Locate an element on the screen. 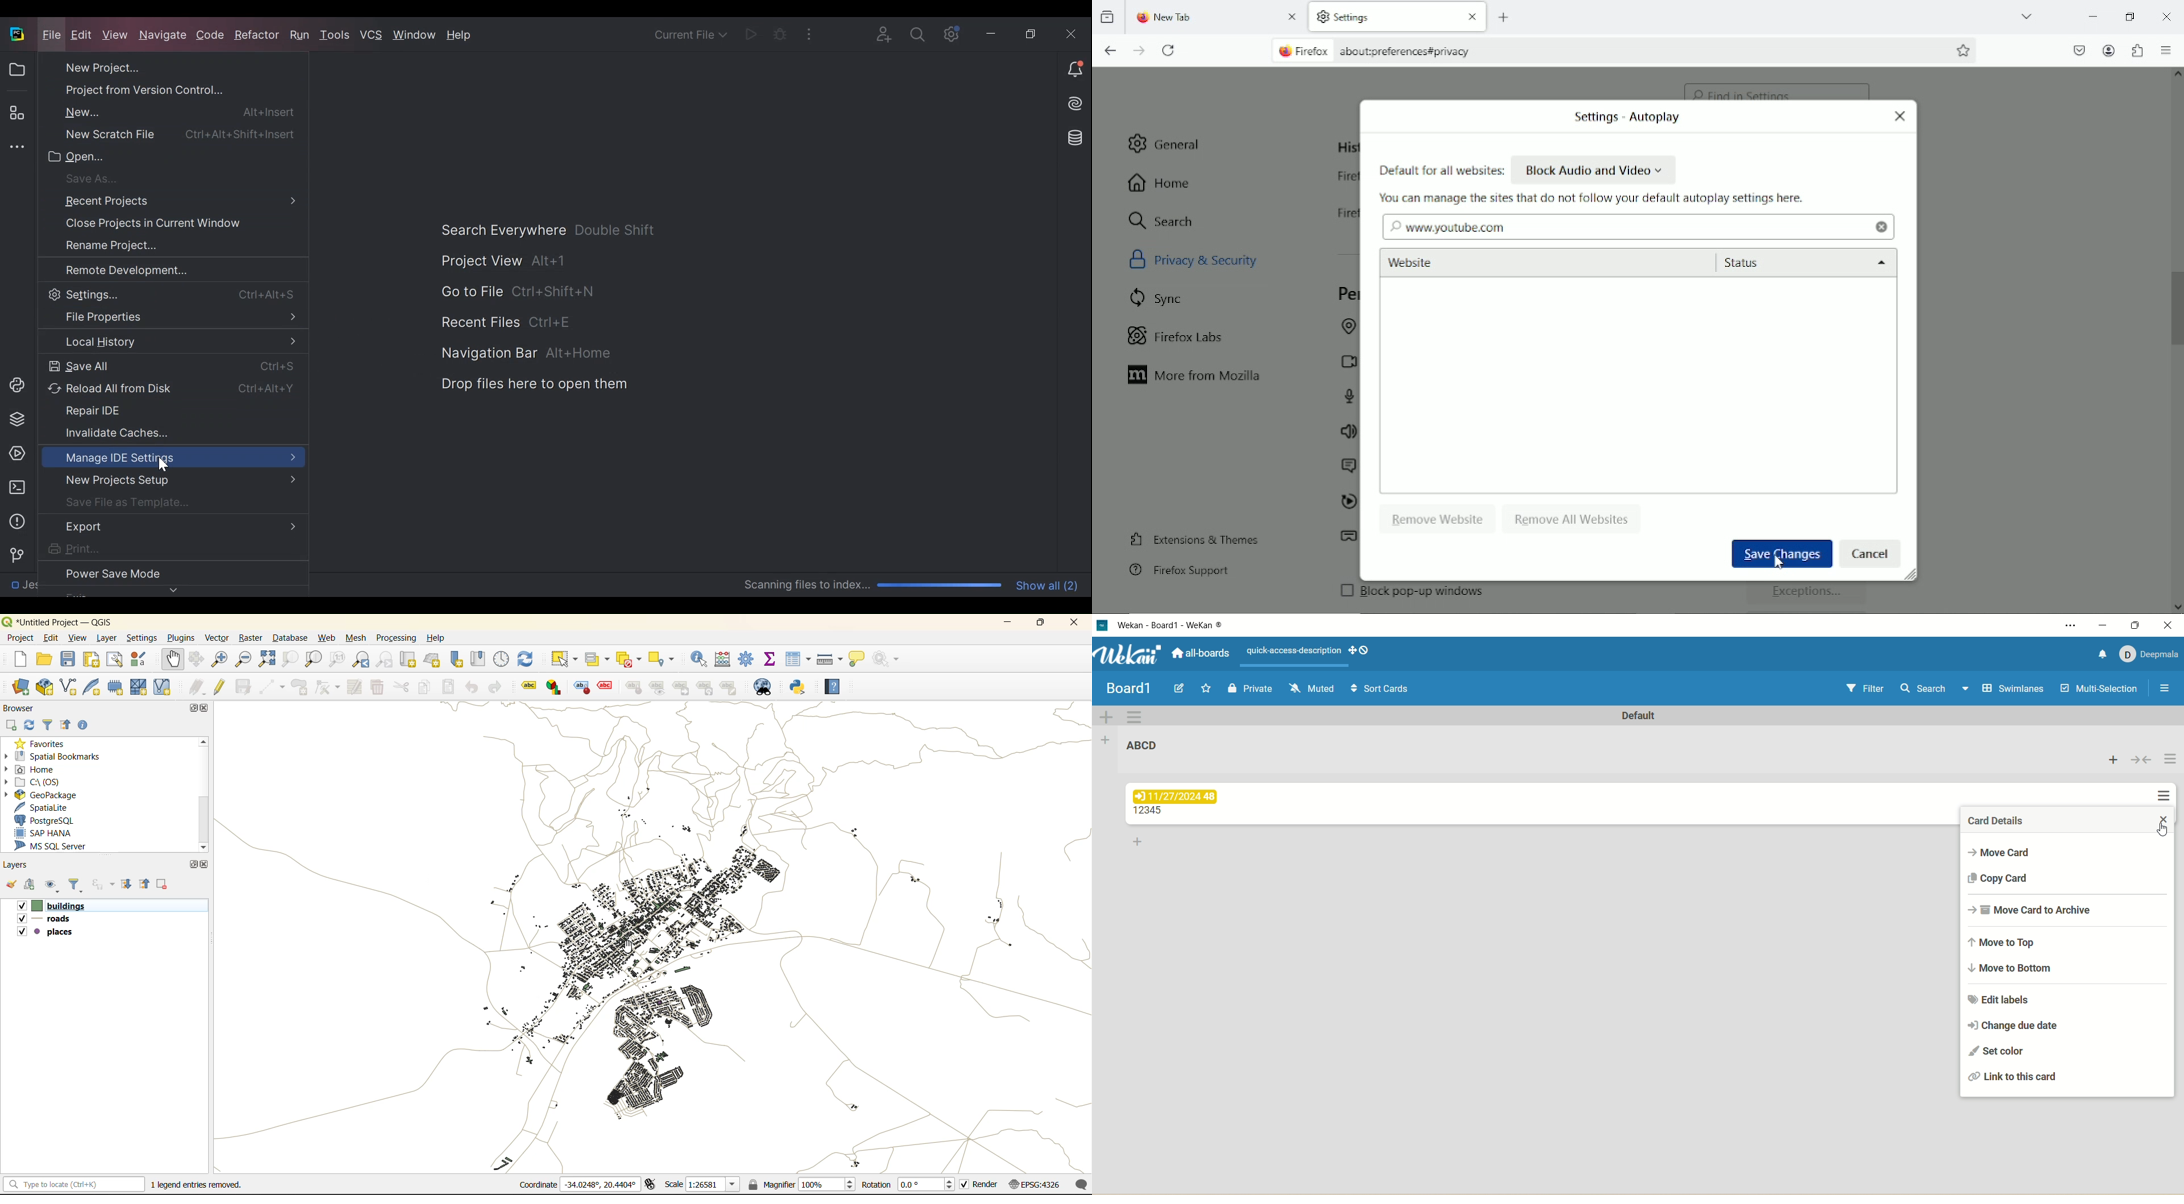 The height and width of the screenshot is (1204, 2184). Hierarchy is located at coordinates (707, 687).